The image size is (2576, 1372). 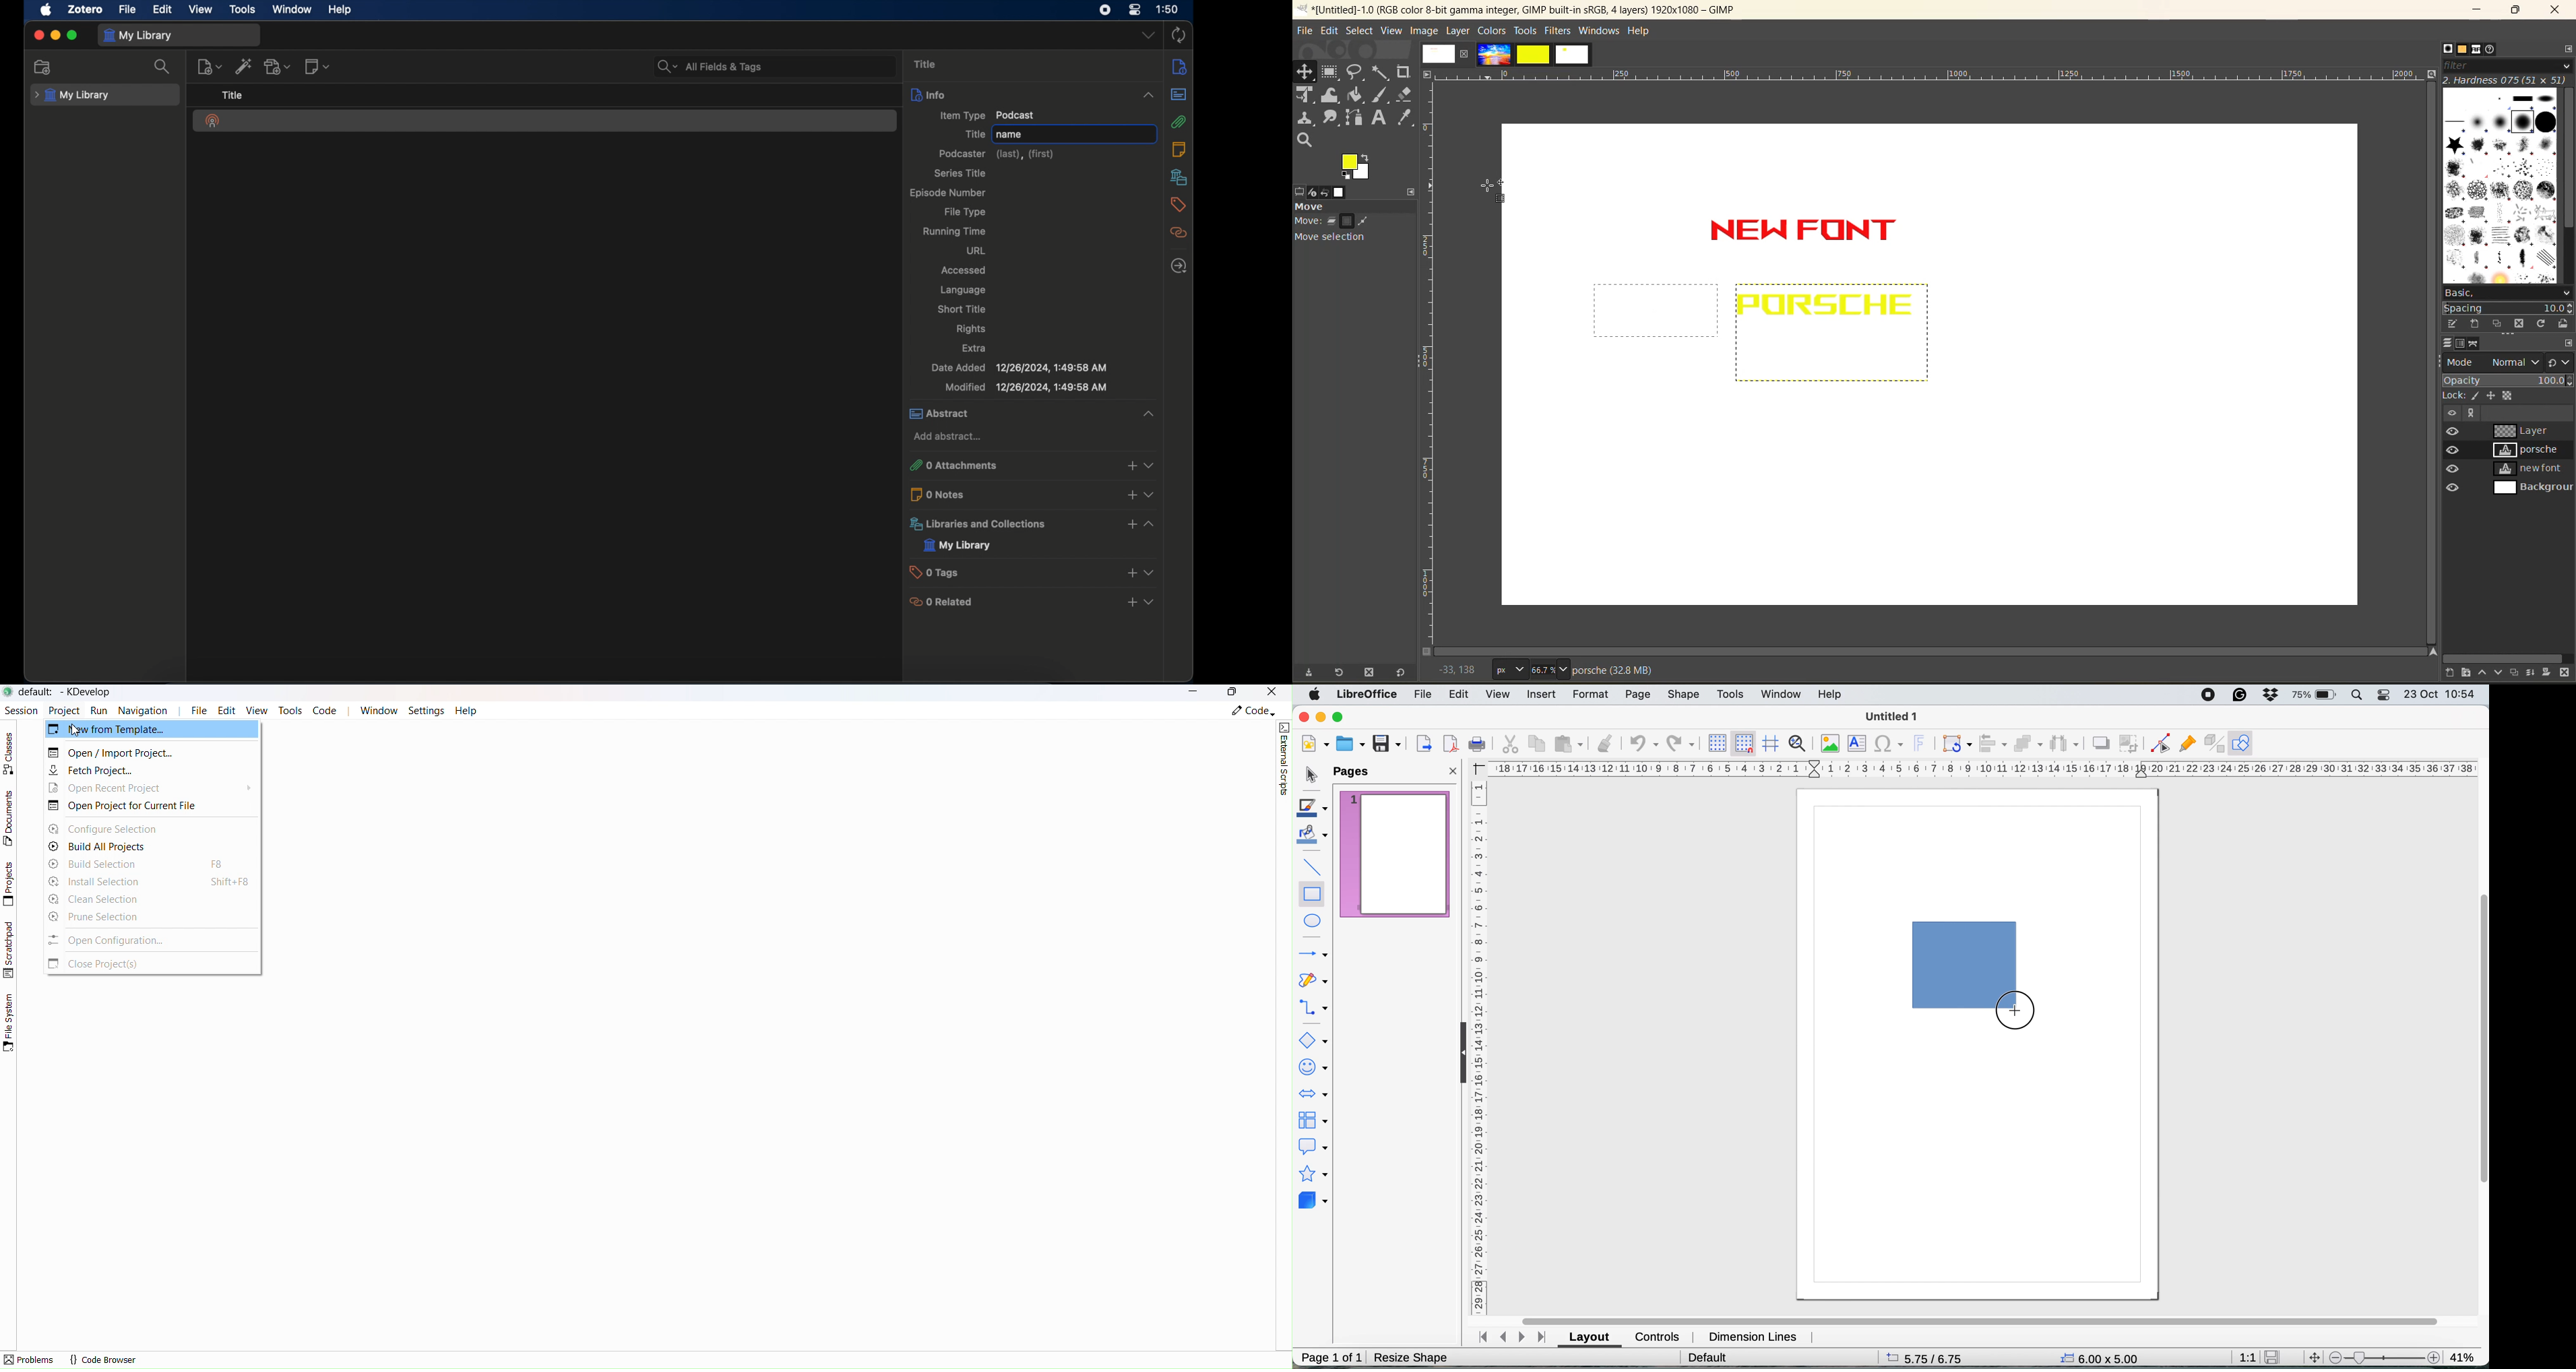 What do you see at coordinates (1424, 31) in the screenshot?
I see `image` at bounding box center [1424, 31].